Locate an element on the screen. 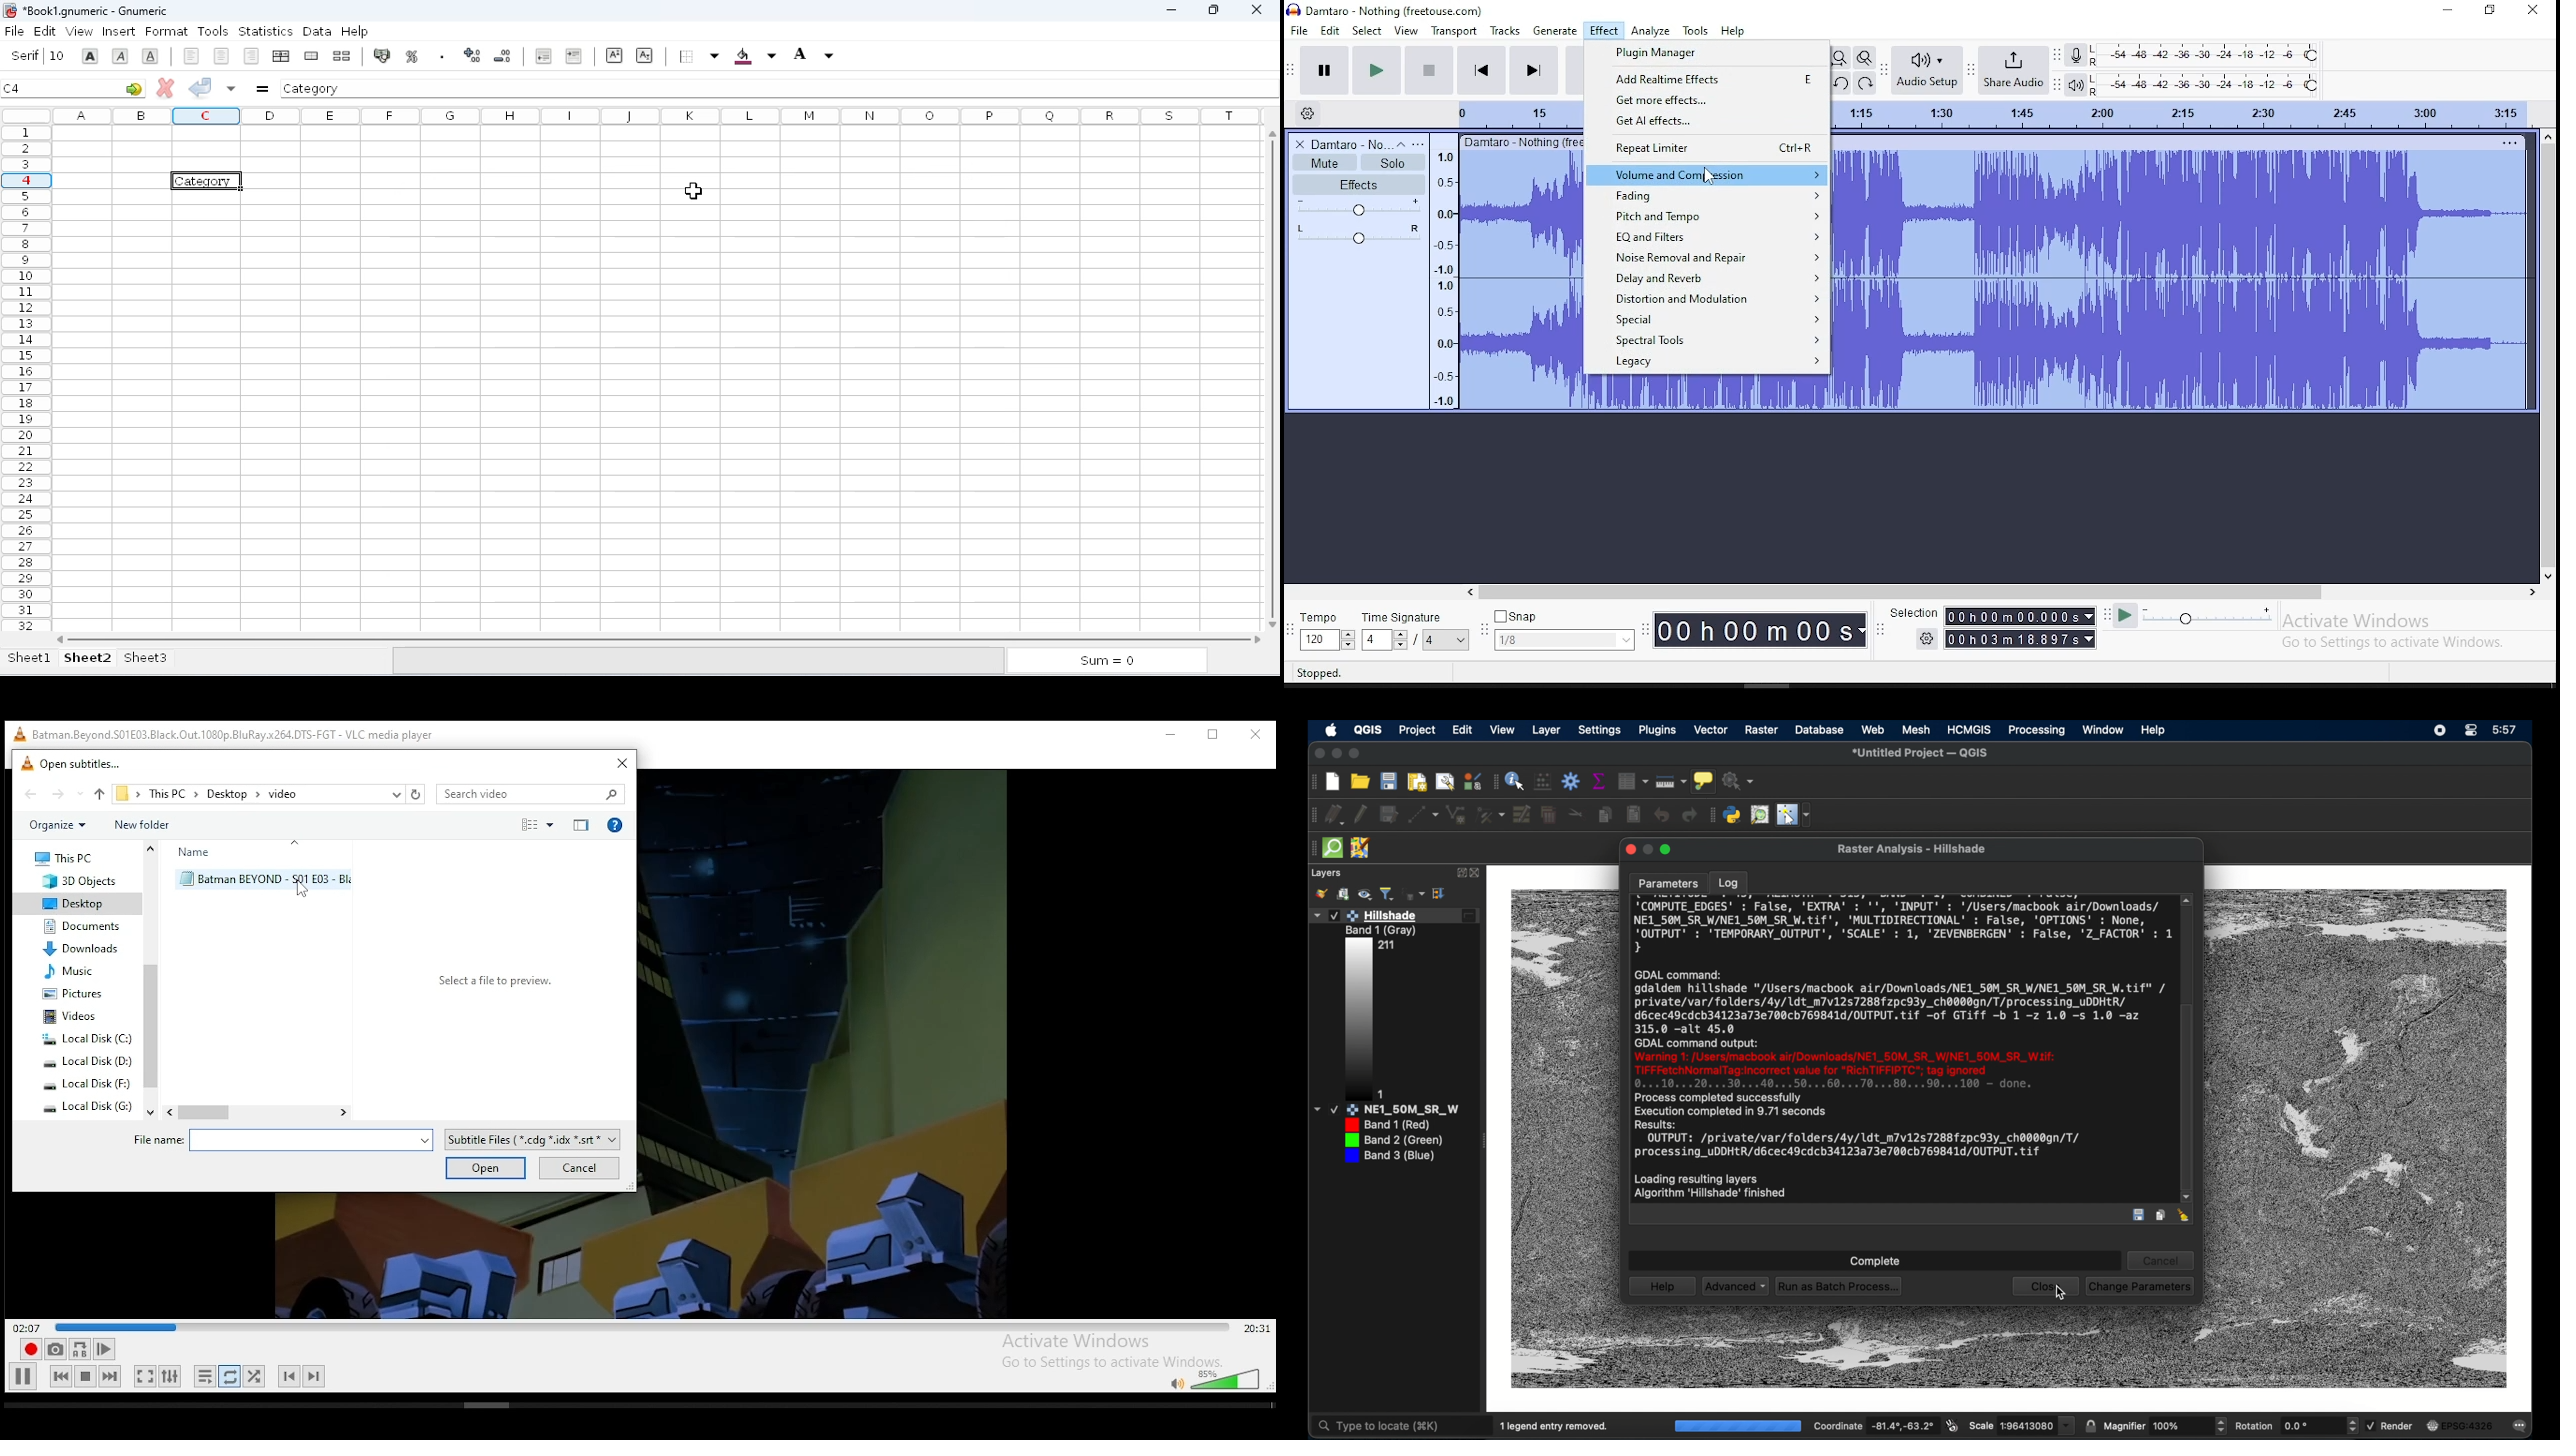 This screenshot has height=1456, width=2576. complete is located at coordinates (1876, 1261).